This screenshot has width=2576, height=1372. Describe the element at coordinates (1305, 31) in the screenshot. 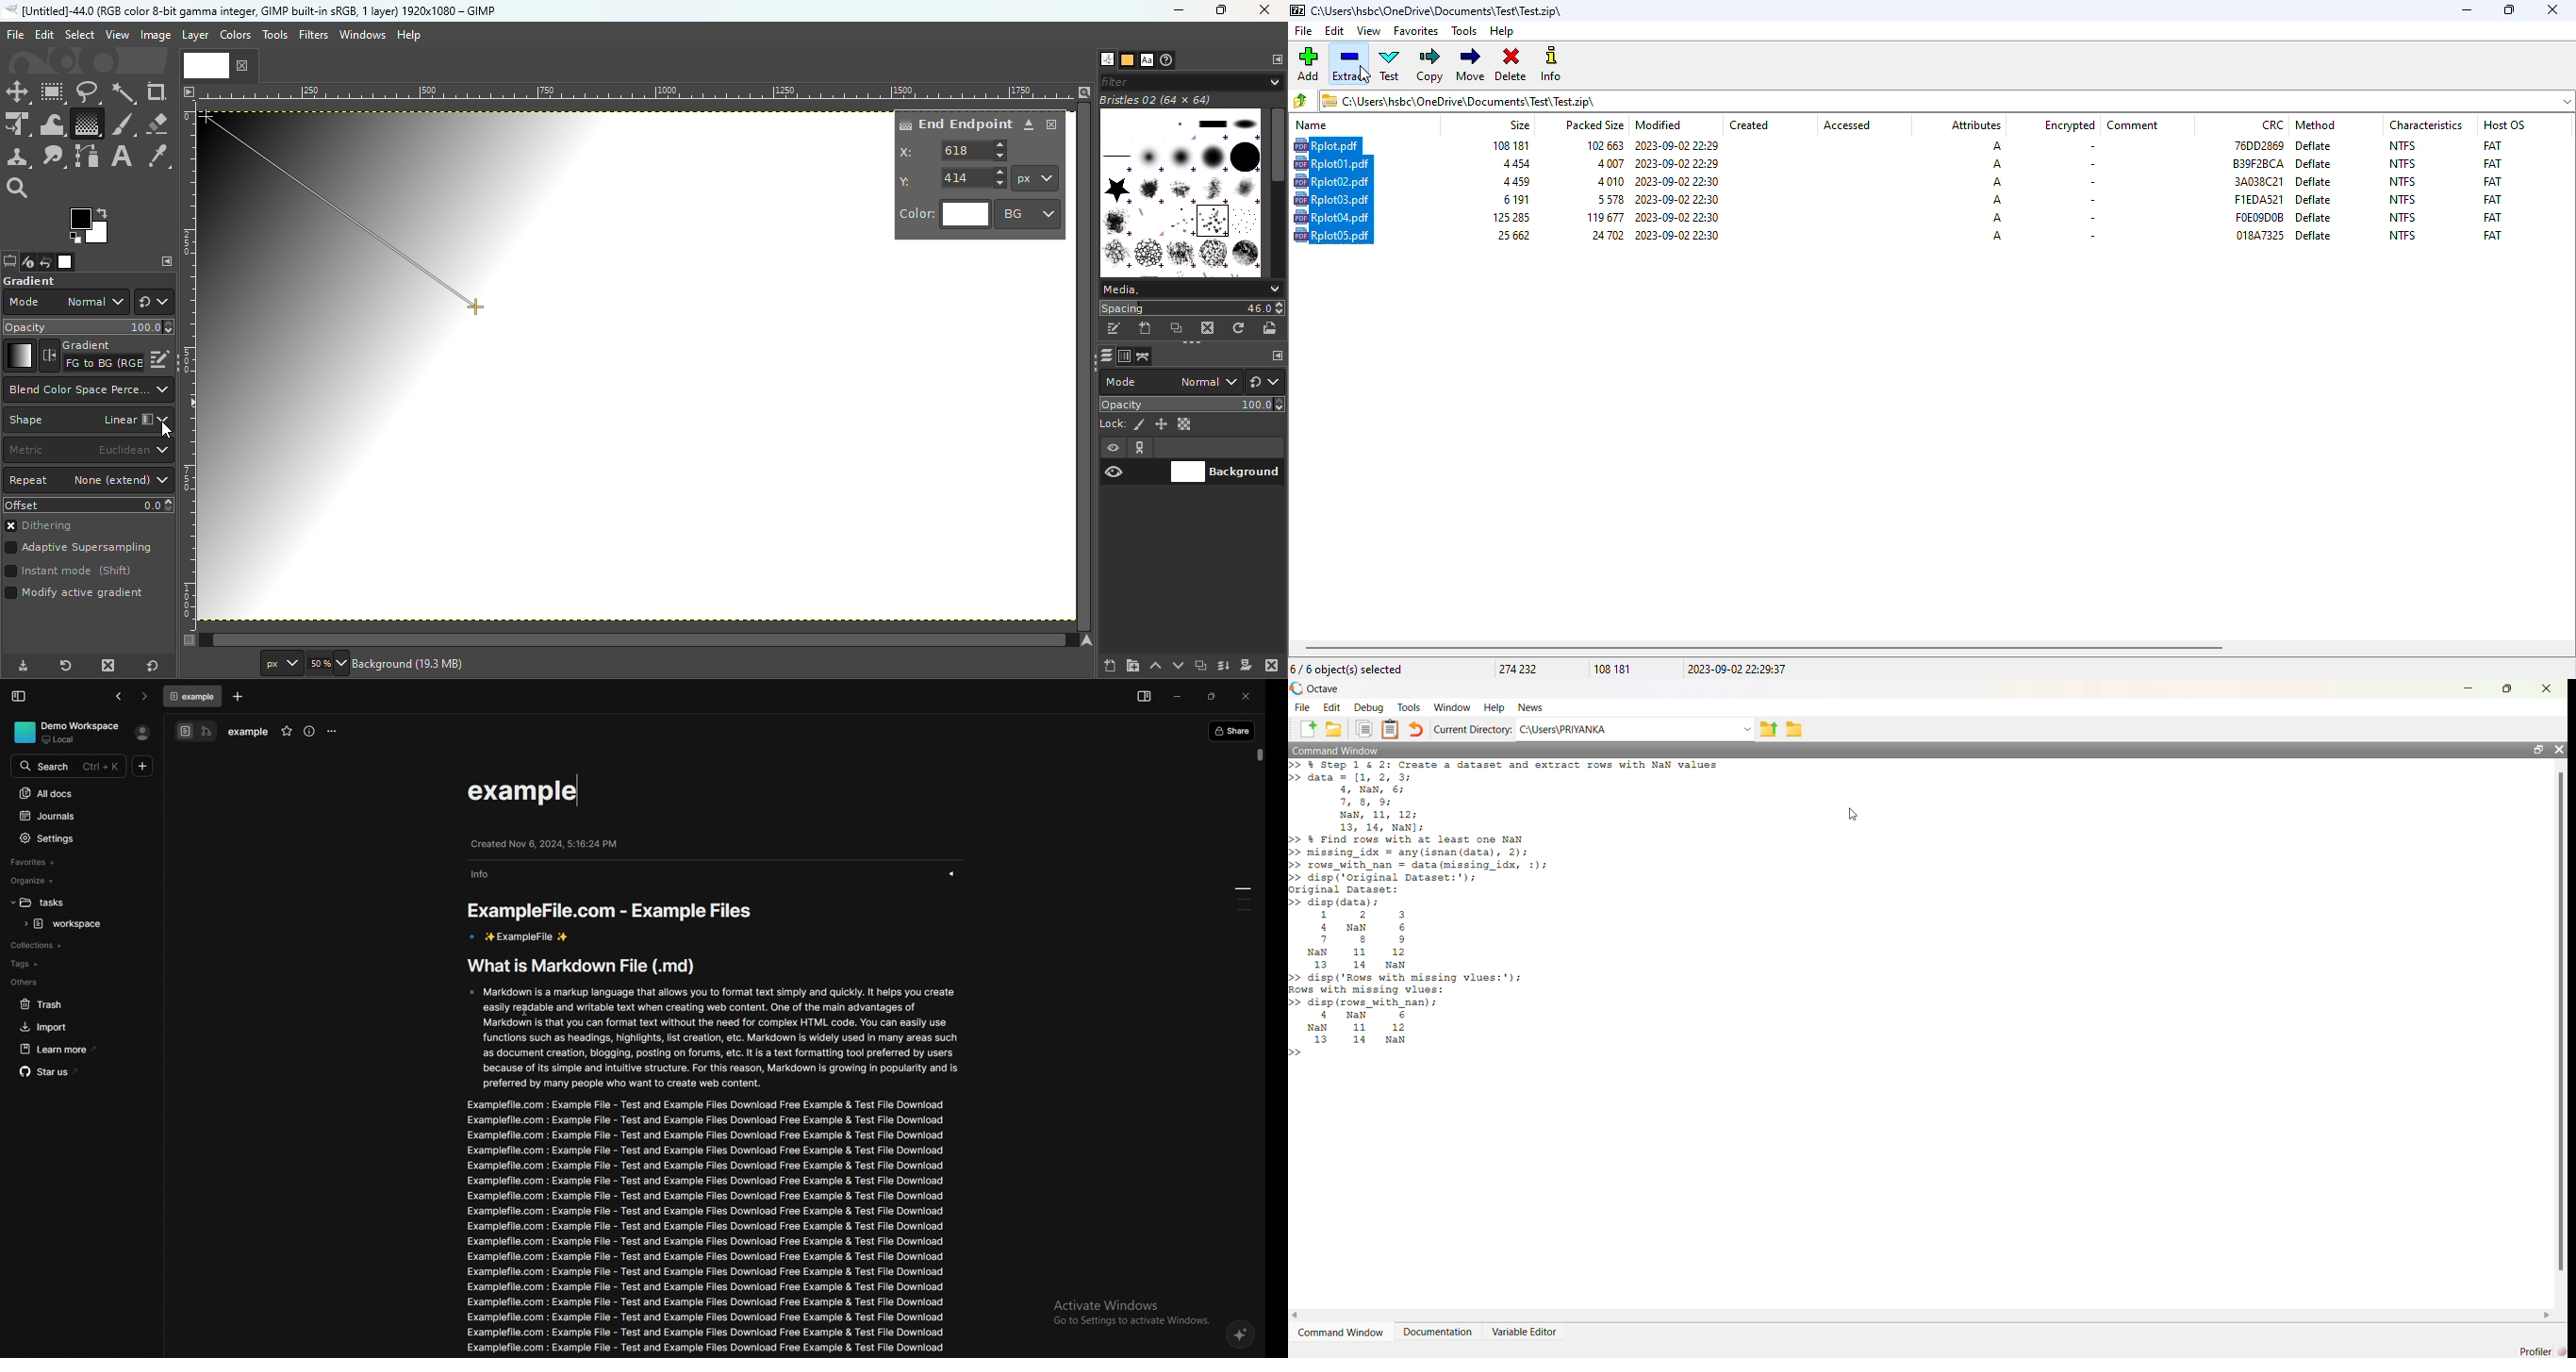

I see `file` at that location.